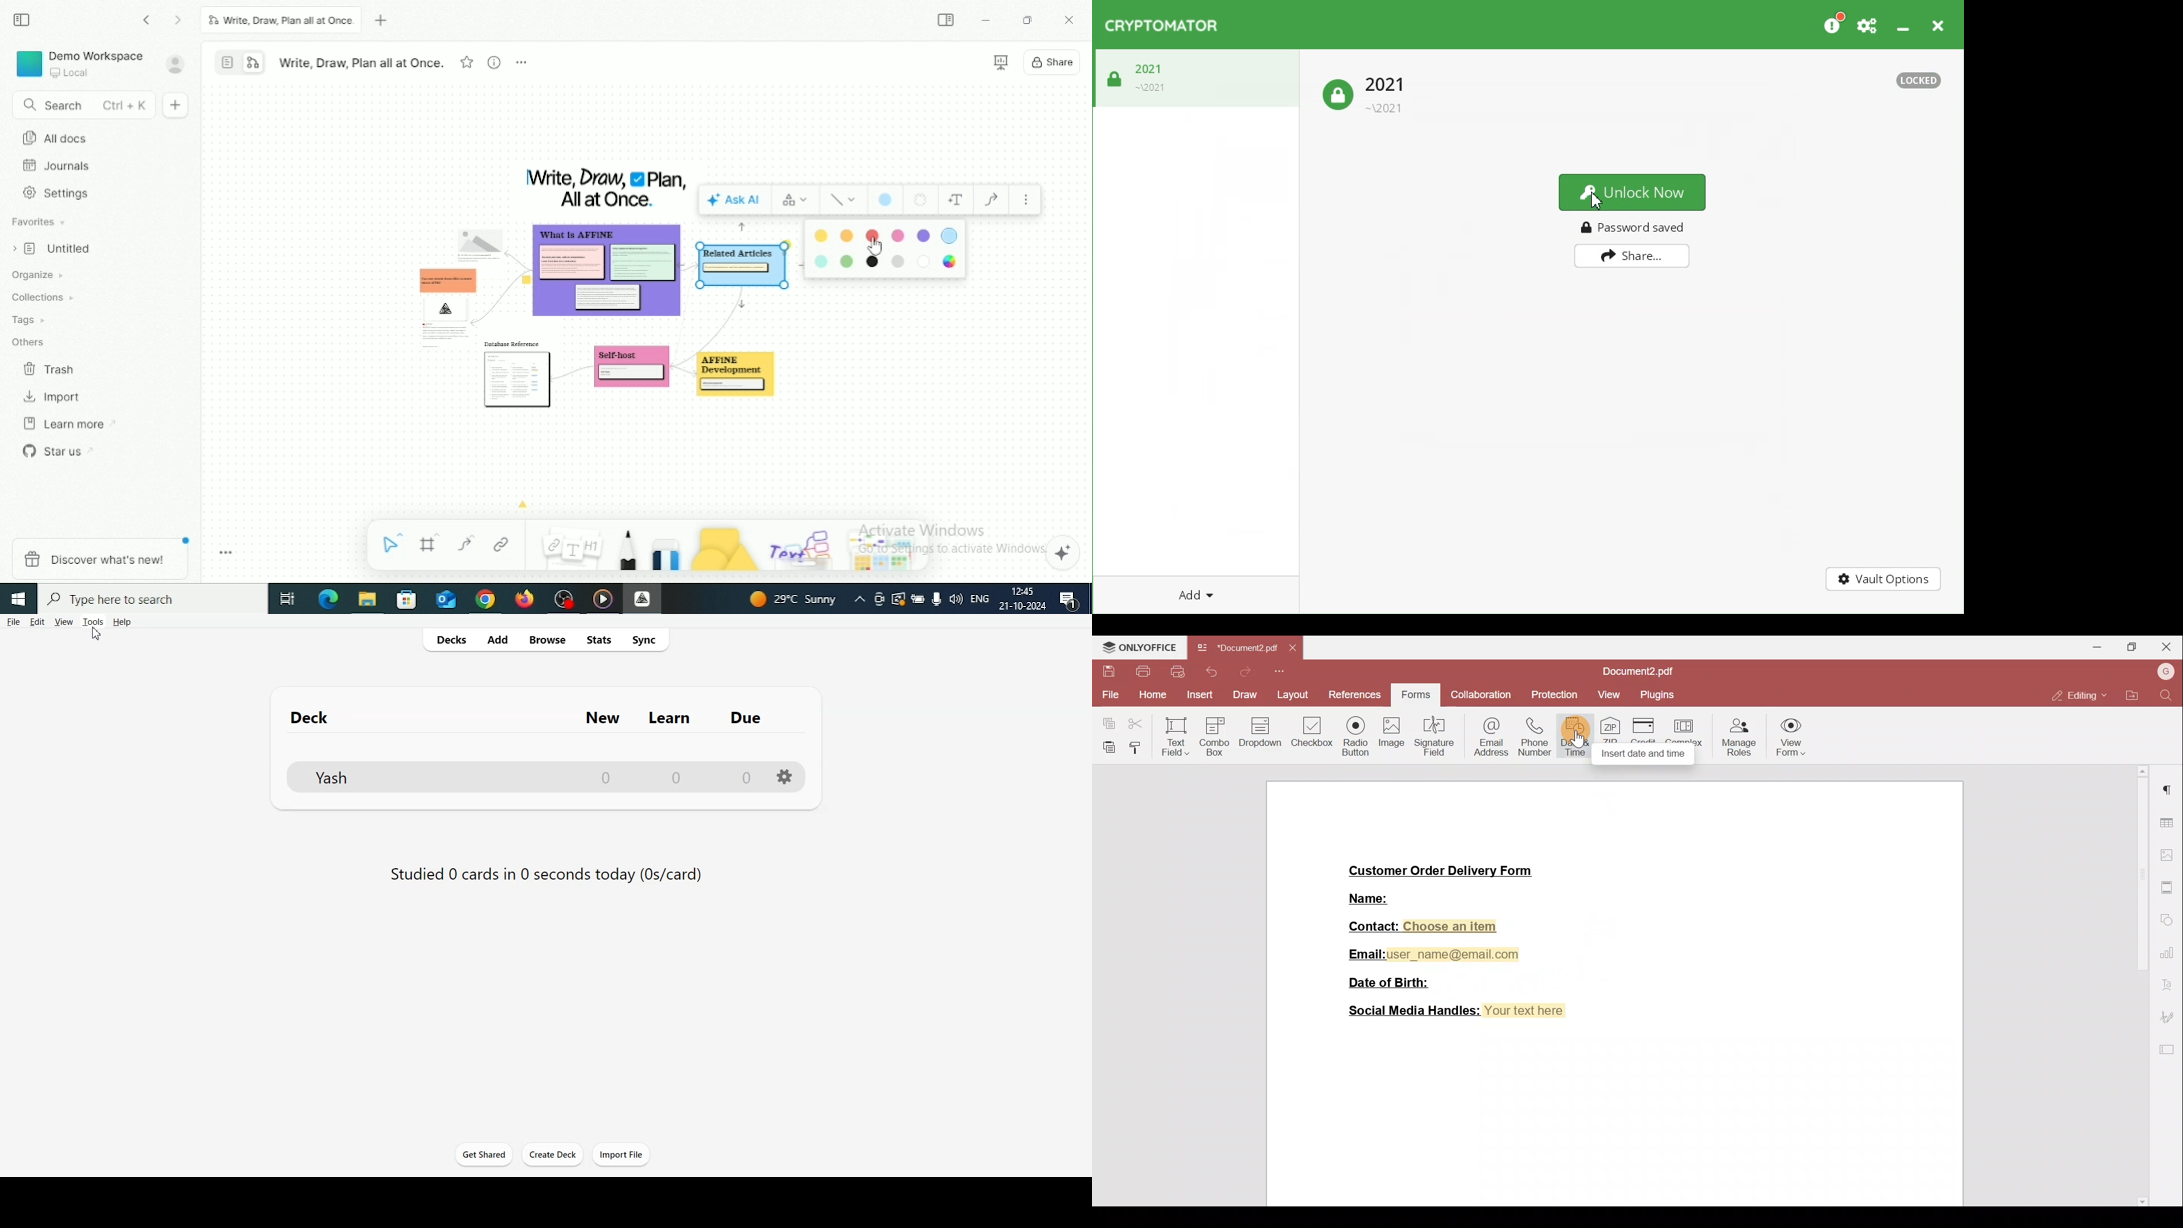 This screenshot has width=2184, height=1232. What do you see at coordinates (384, 21) in the screenshot?
I see `New tab` at bounding box center [384, 21].